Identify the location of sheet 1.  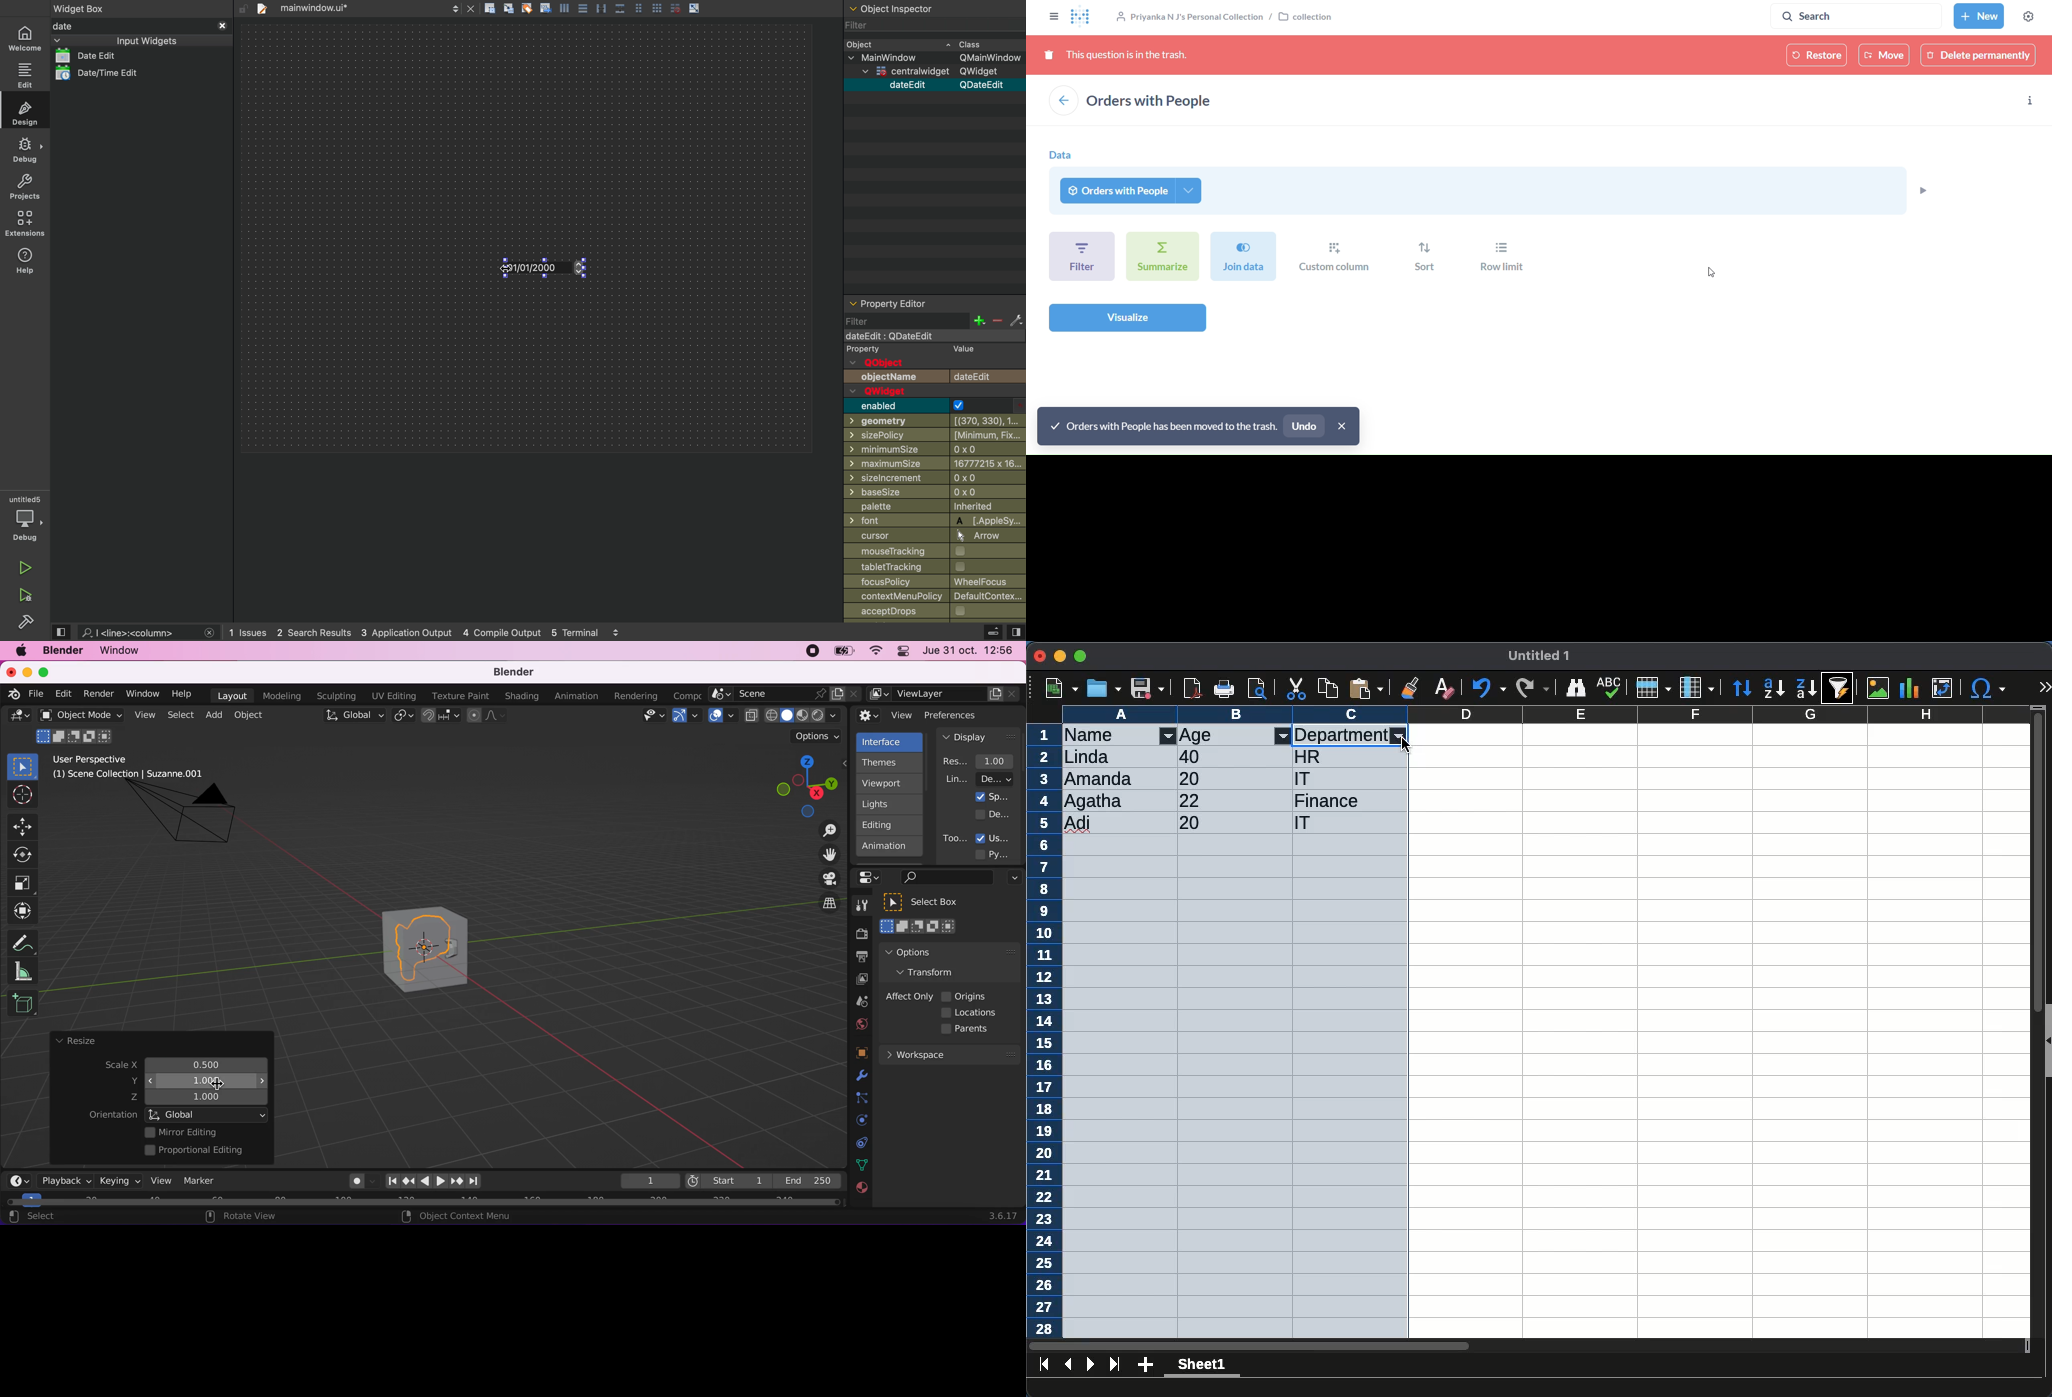
(1203, 1367).